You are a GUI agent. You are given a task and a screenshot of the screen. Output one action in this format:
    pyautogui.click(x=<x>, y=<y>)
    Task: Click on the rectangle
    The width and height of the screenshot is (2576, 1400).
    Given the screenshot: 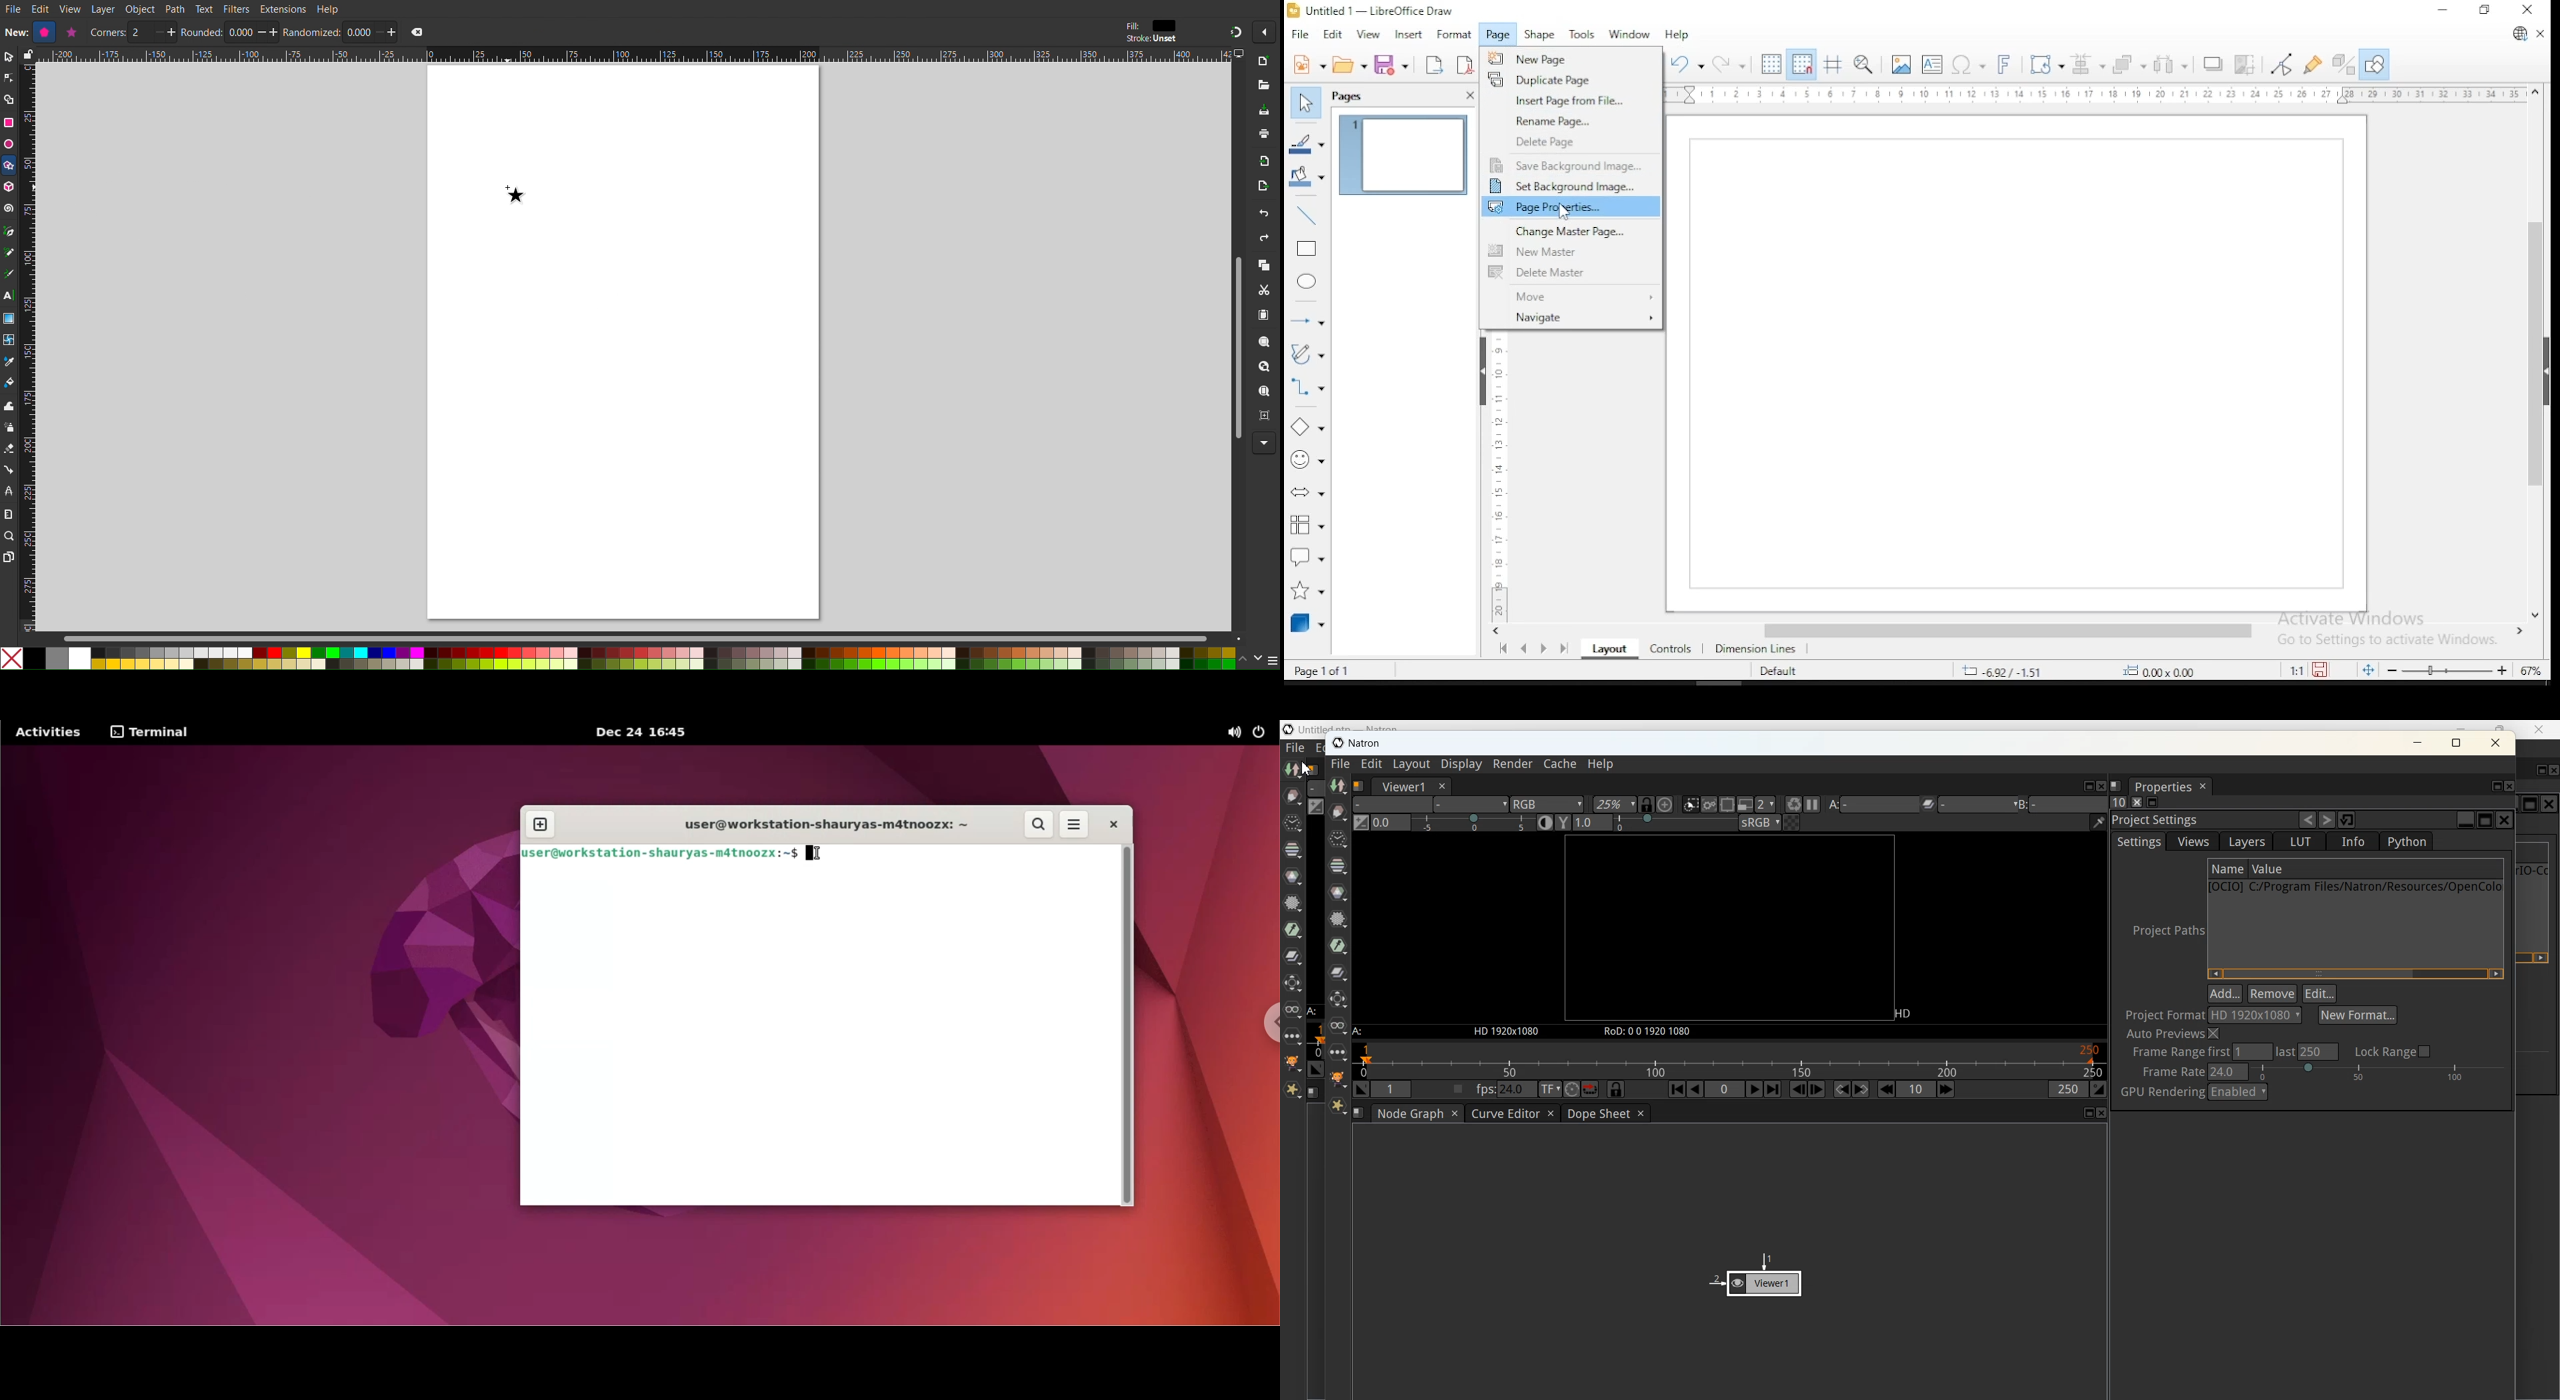 What is the action you would take?
    pyautogui.click(x=1305, y=250)
    